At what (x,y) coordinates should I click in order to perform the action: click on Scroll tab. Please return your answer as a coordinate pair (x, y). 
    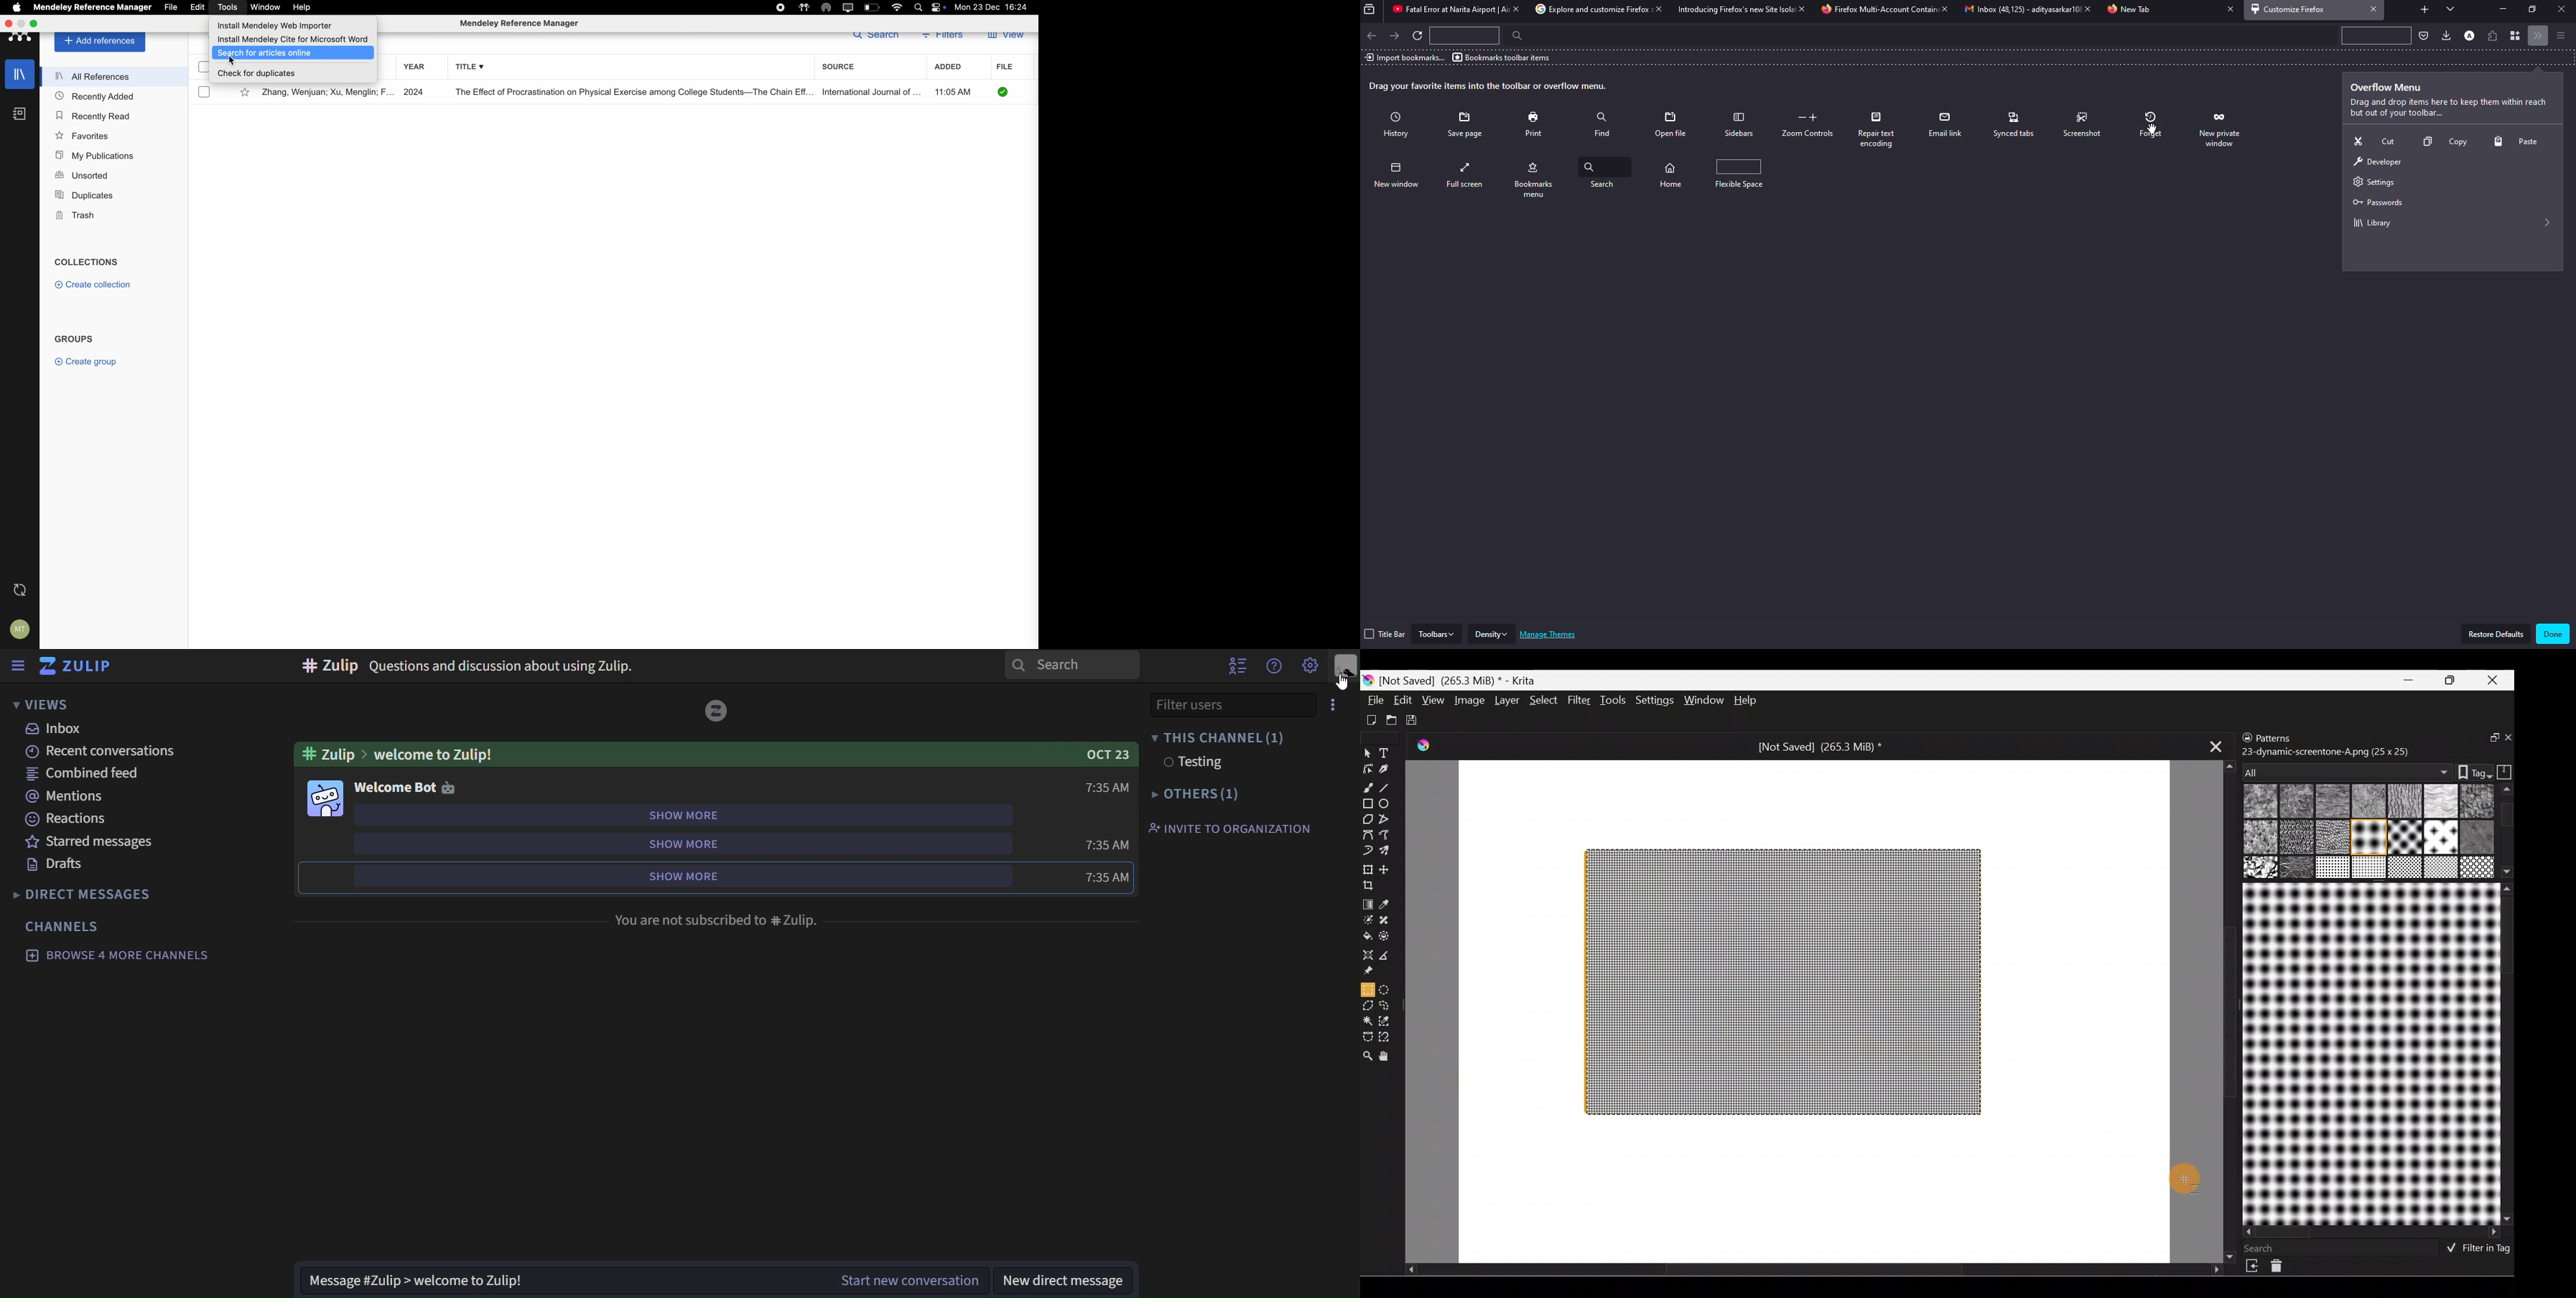
    Looking at the image, I should click on (2225, 1010).